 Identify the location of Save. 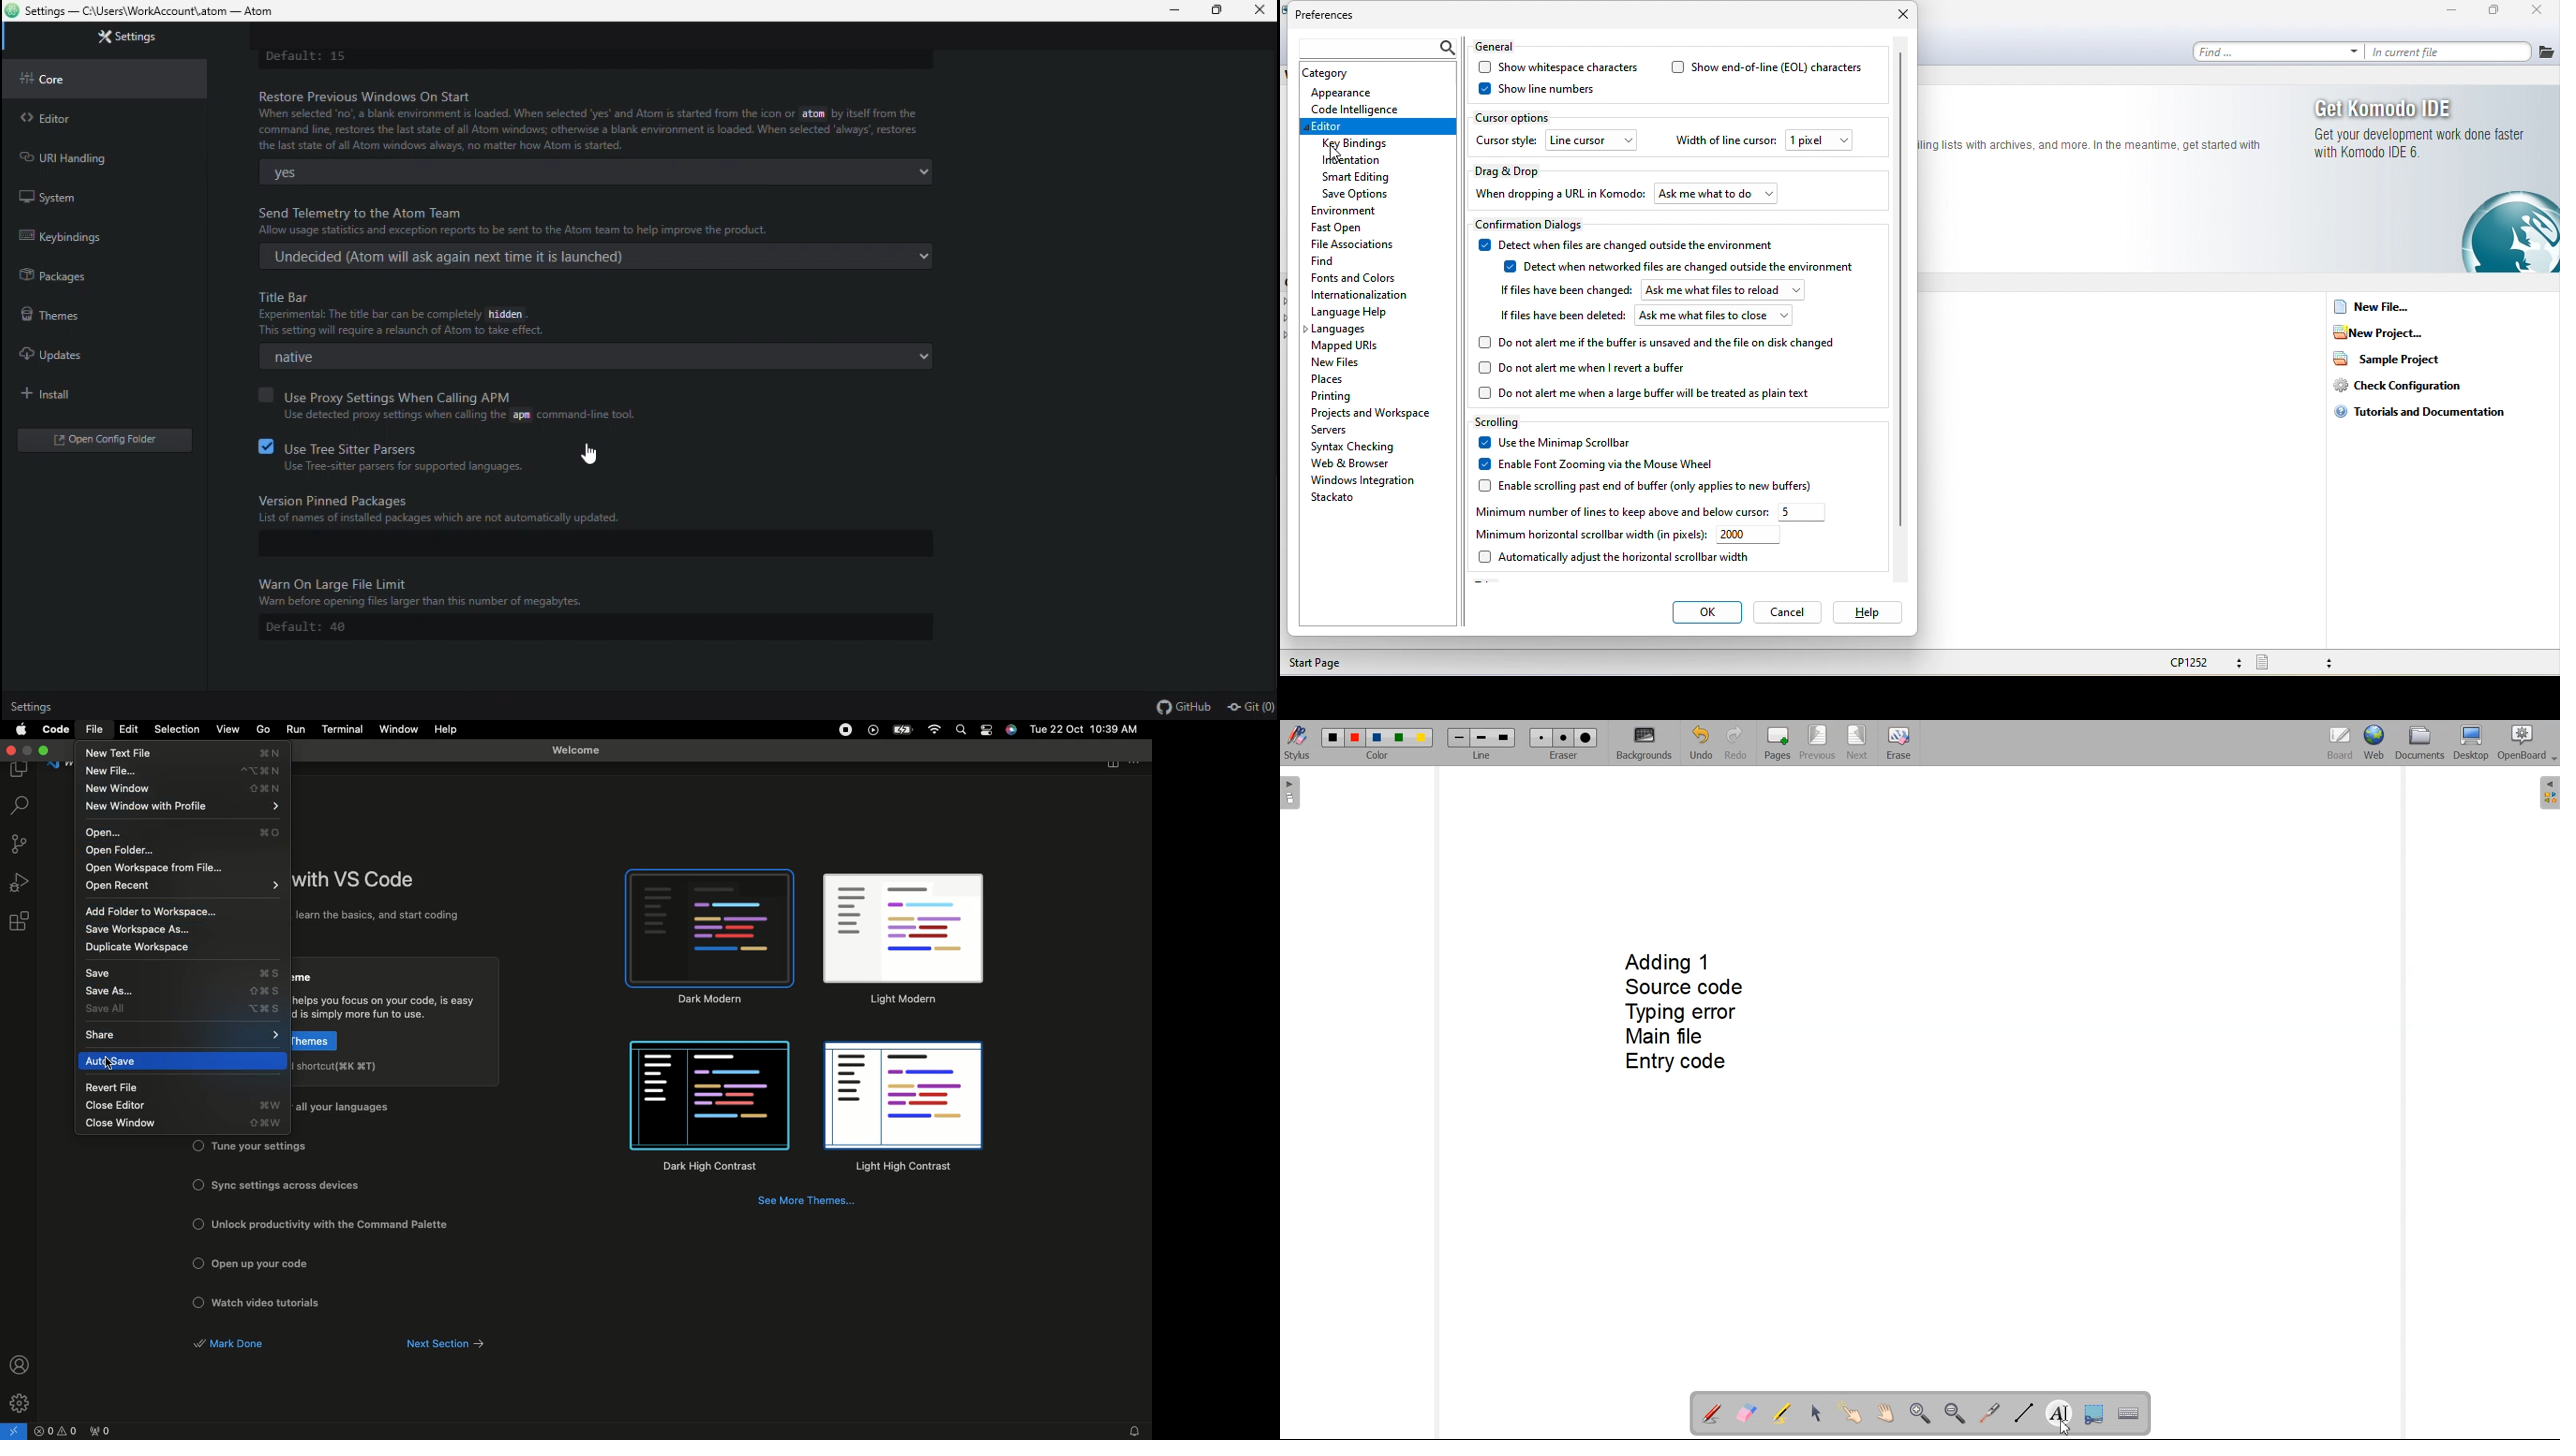
(180, 973).